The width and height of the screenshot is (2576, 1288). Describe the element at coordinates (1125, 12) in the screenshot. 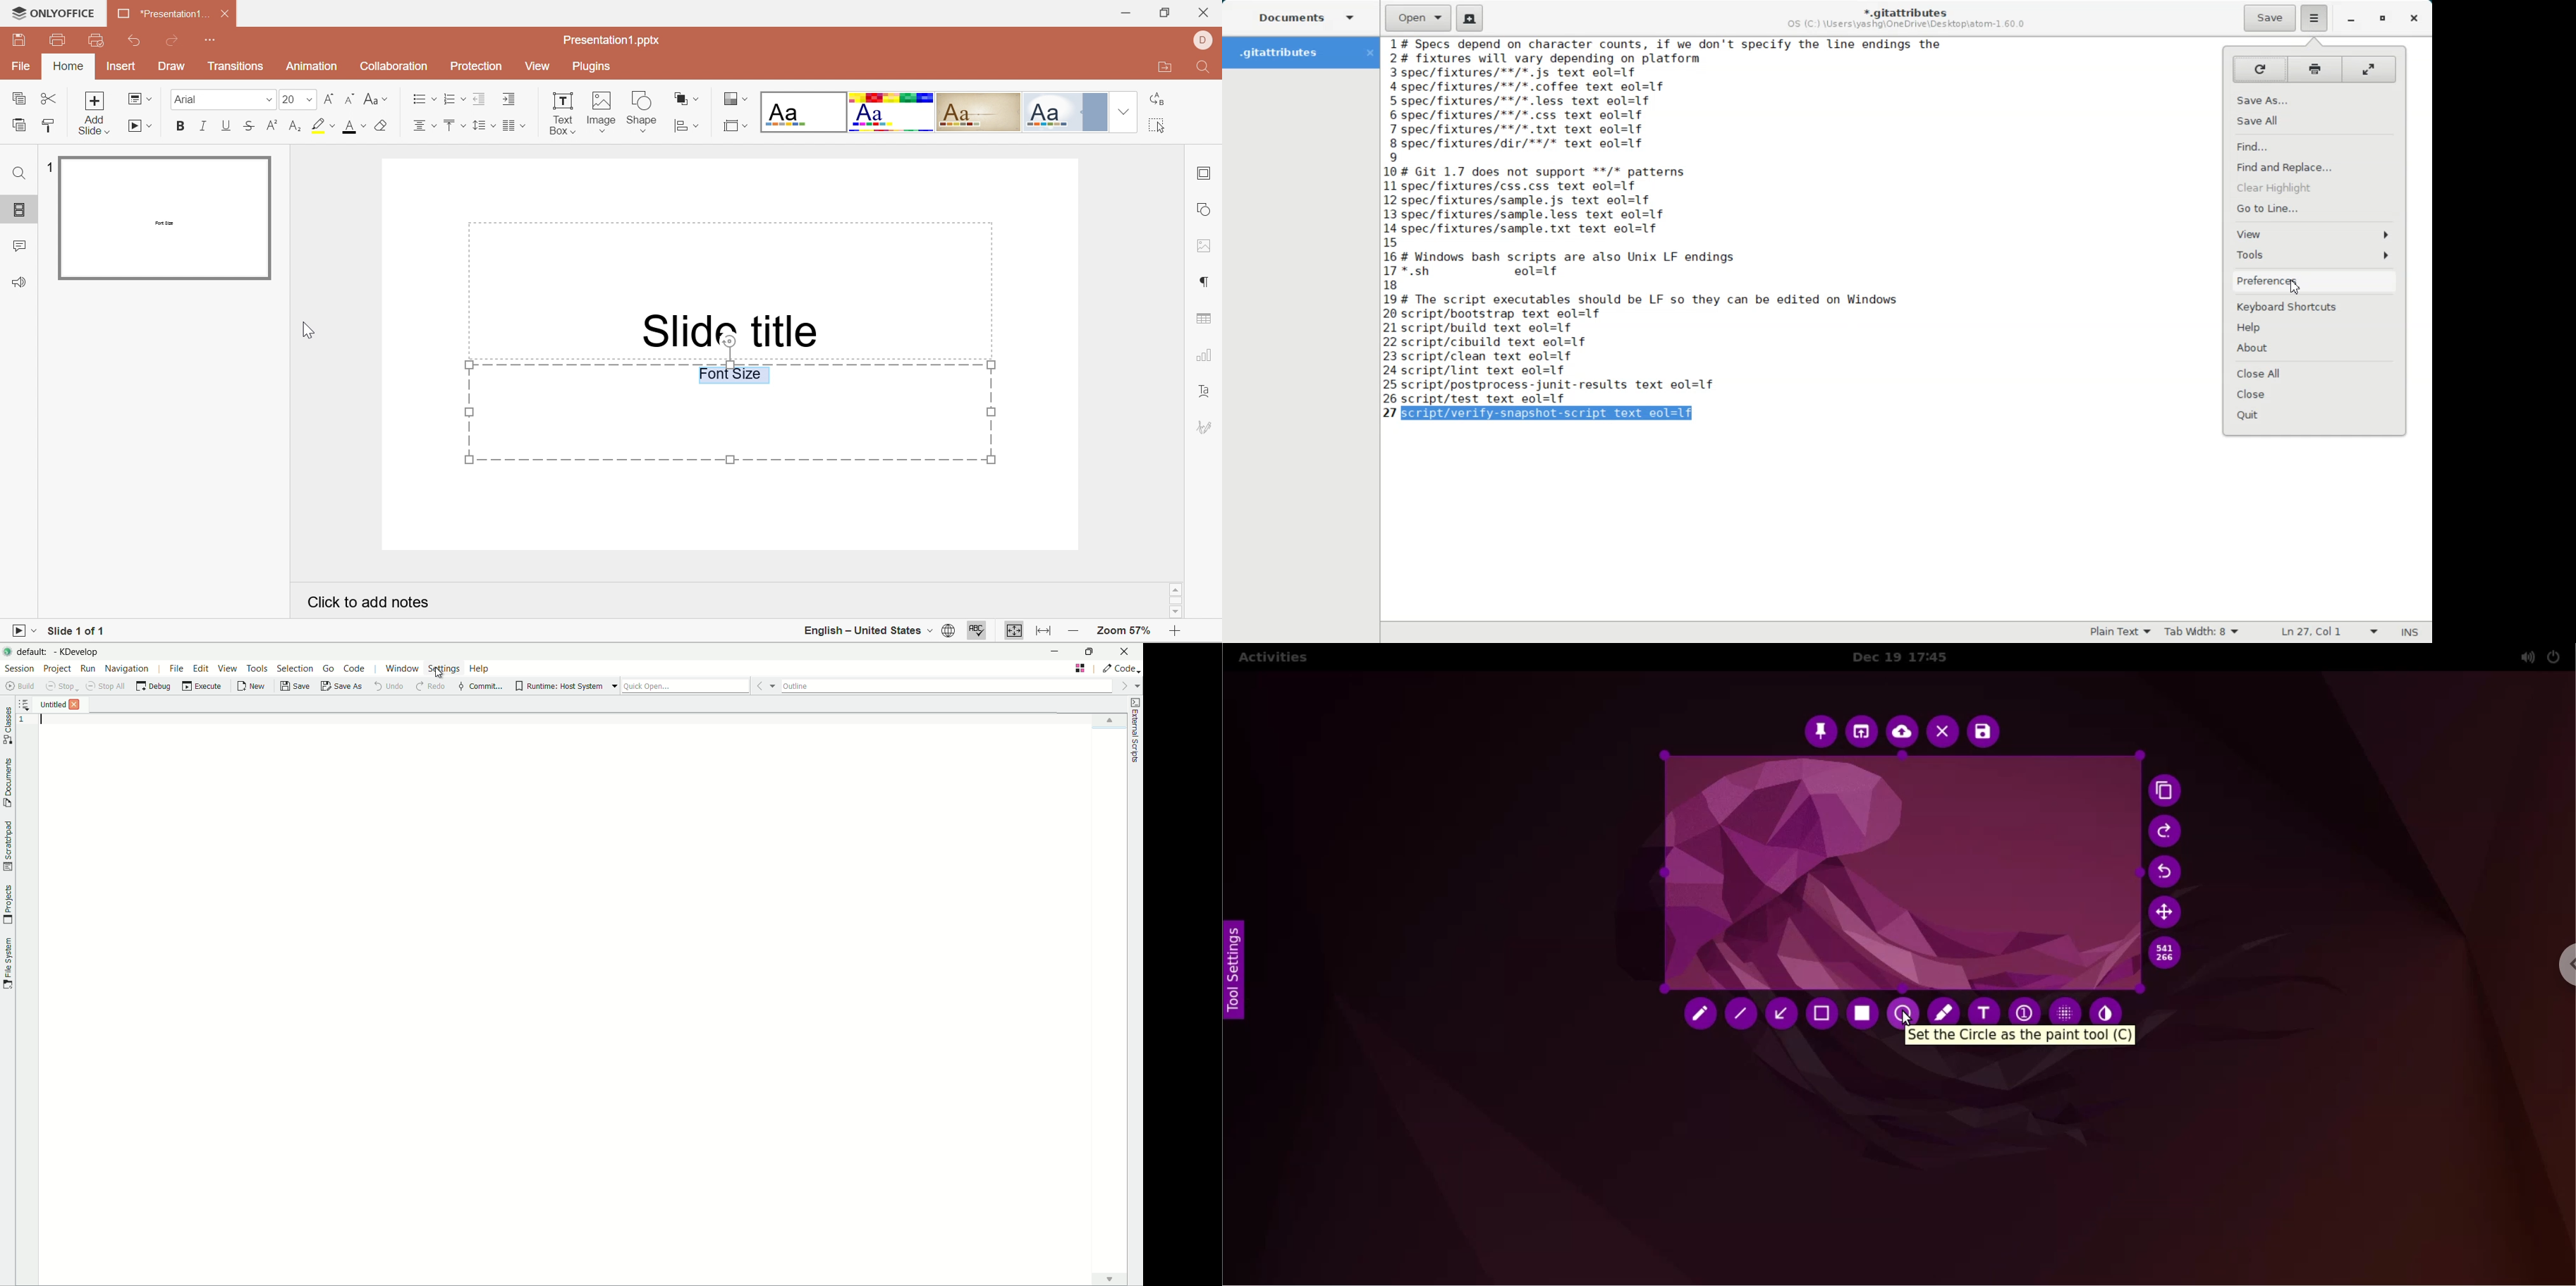

I see `Minimize` at that location.